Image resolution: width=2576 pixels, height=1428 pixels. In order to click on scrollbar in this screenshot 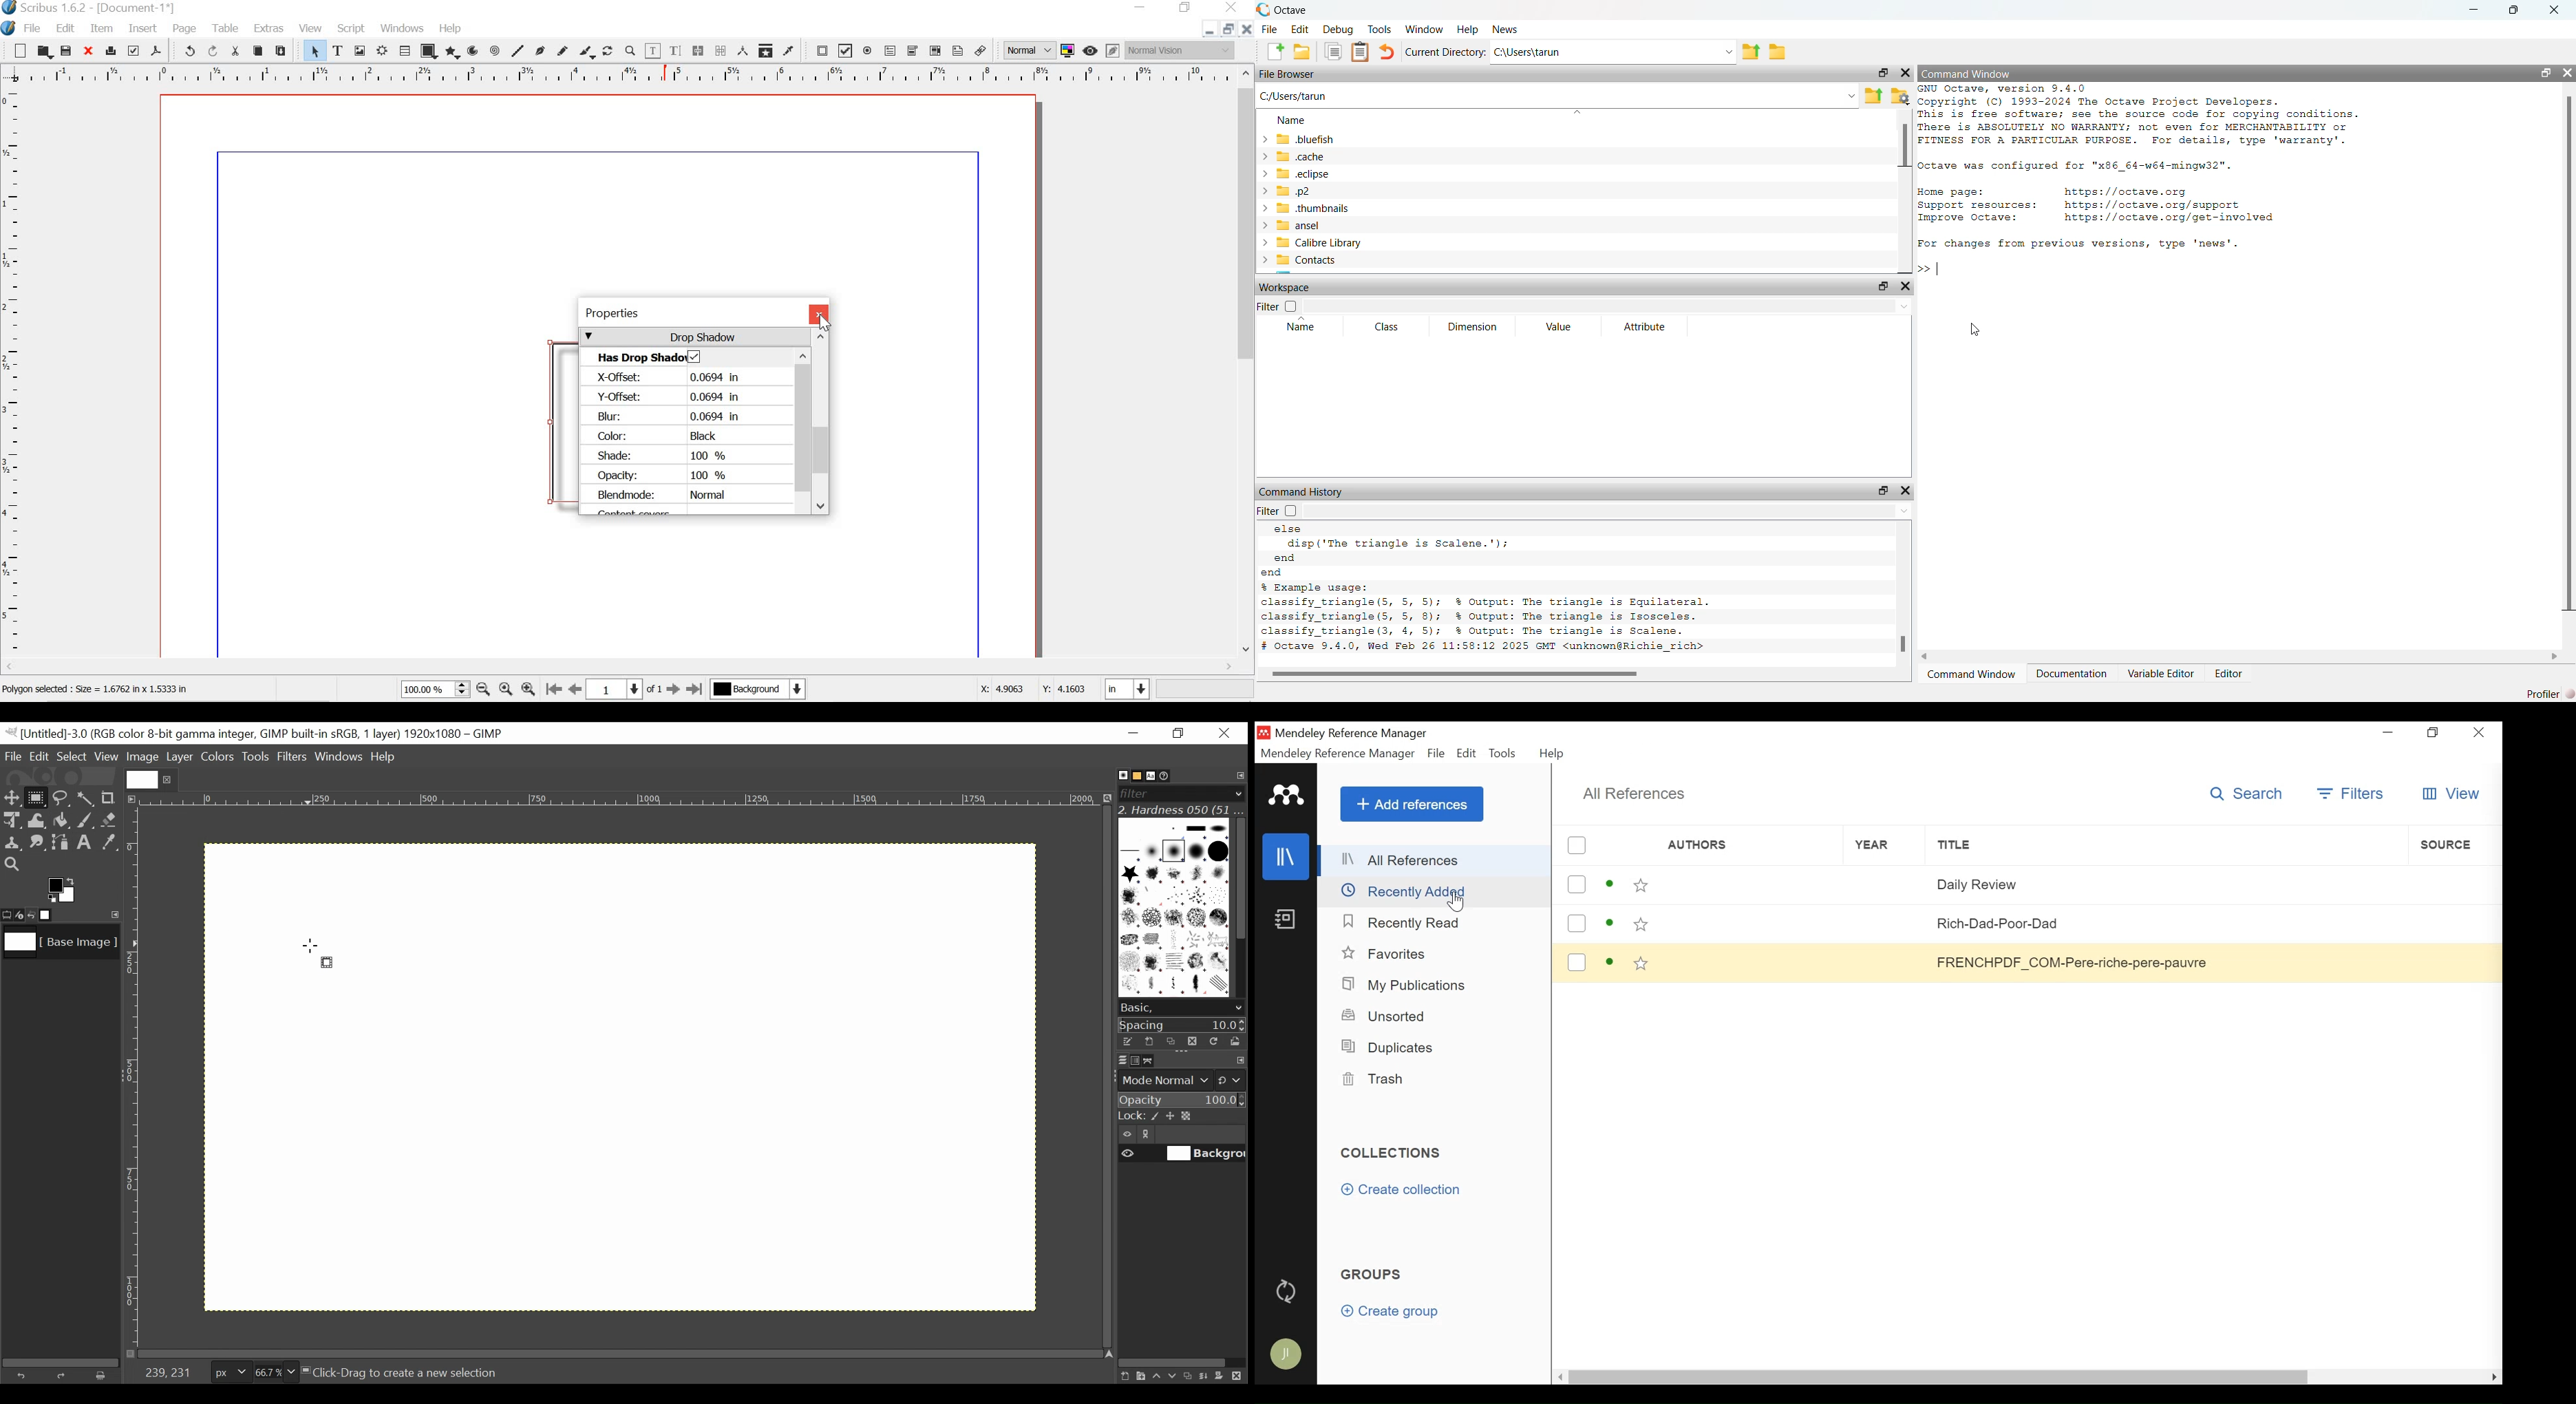, I will do `click(803, 424)`.